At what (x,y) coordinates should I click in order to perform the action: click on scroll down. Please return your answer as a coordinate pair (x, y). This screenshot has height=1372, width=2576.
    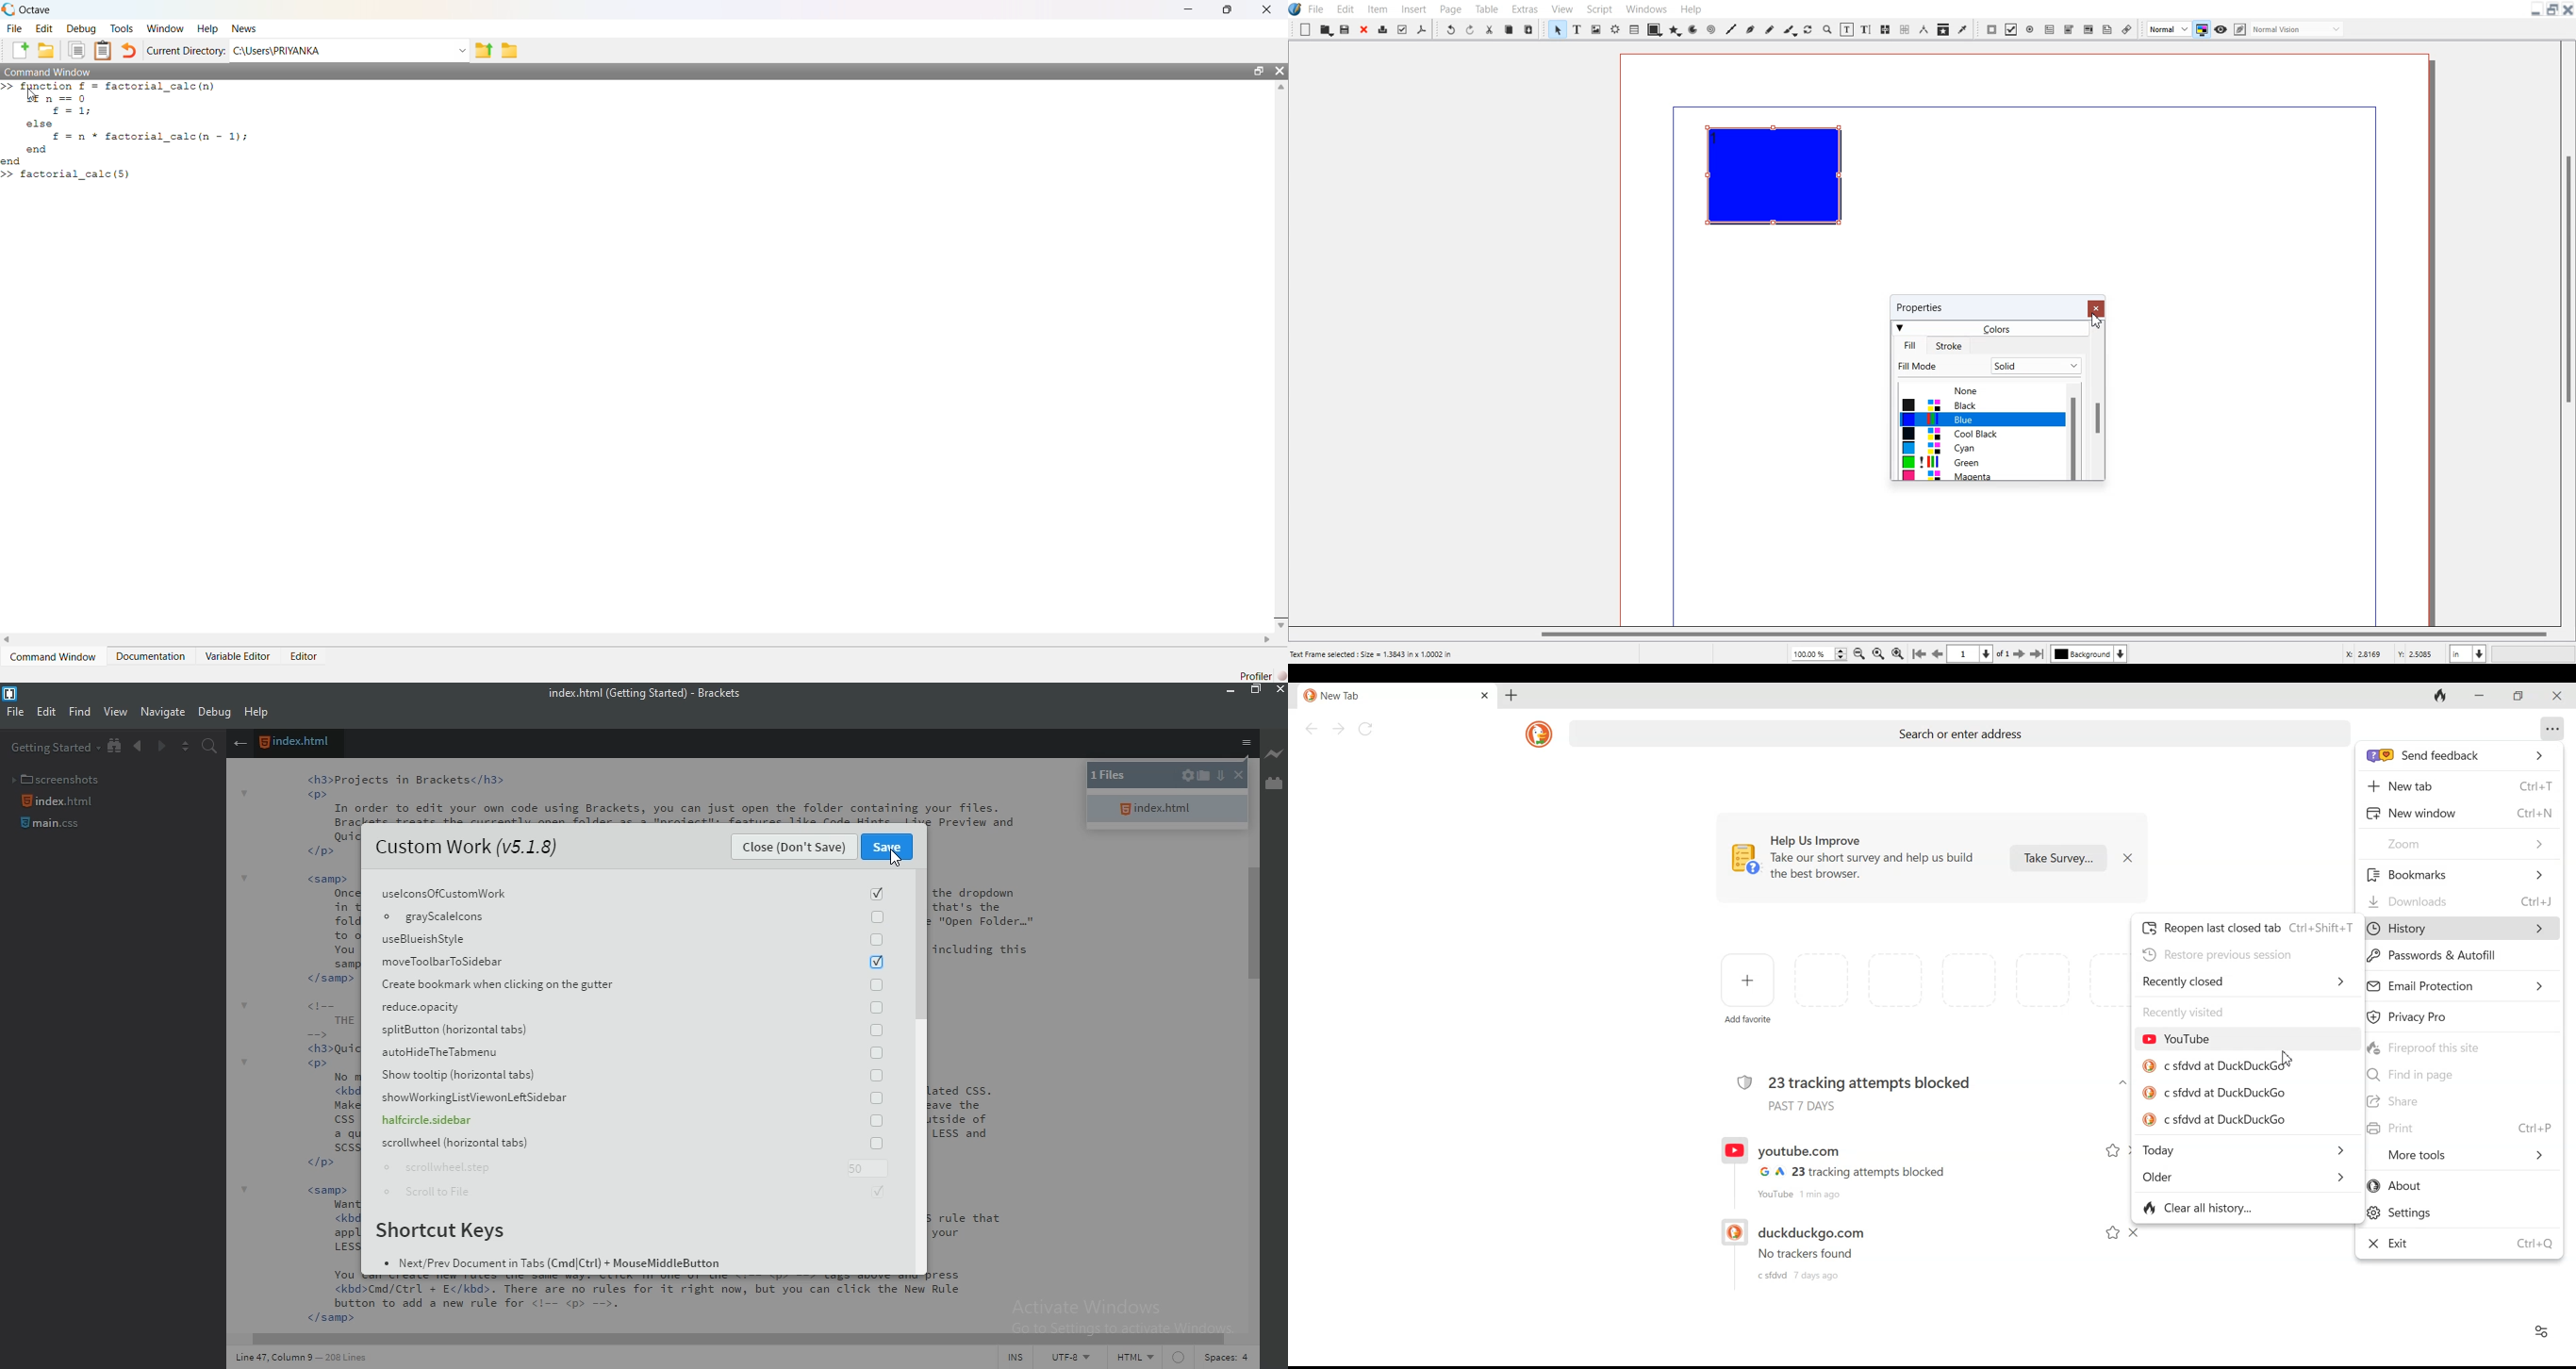
    Looking at the image, I should click on (1279, 625).